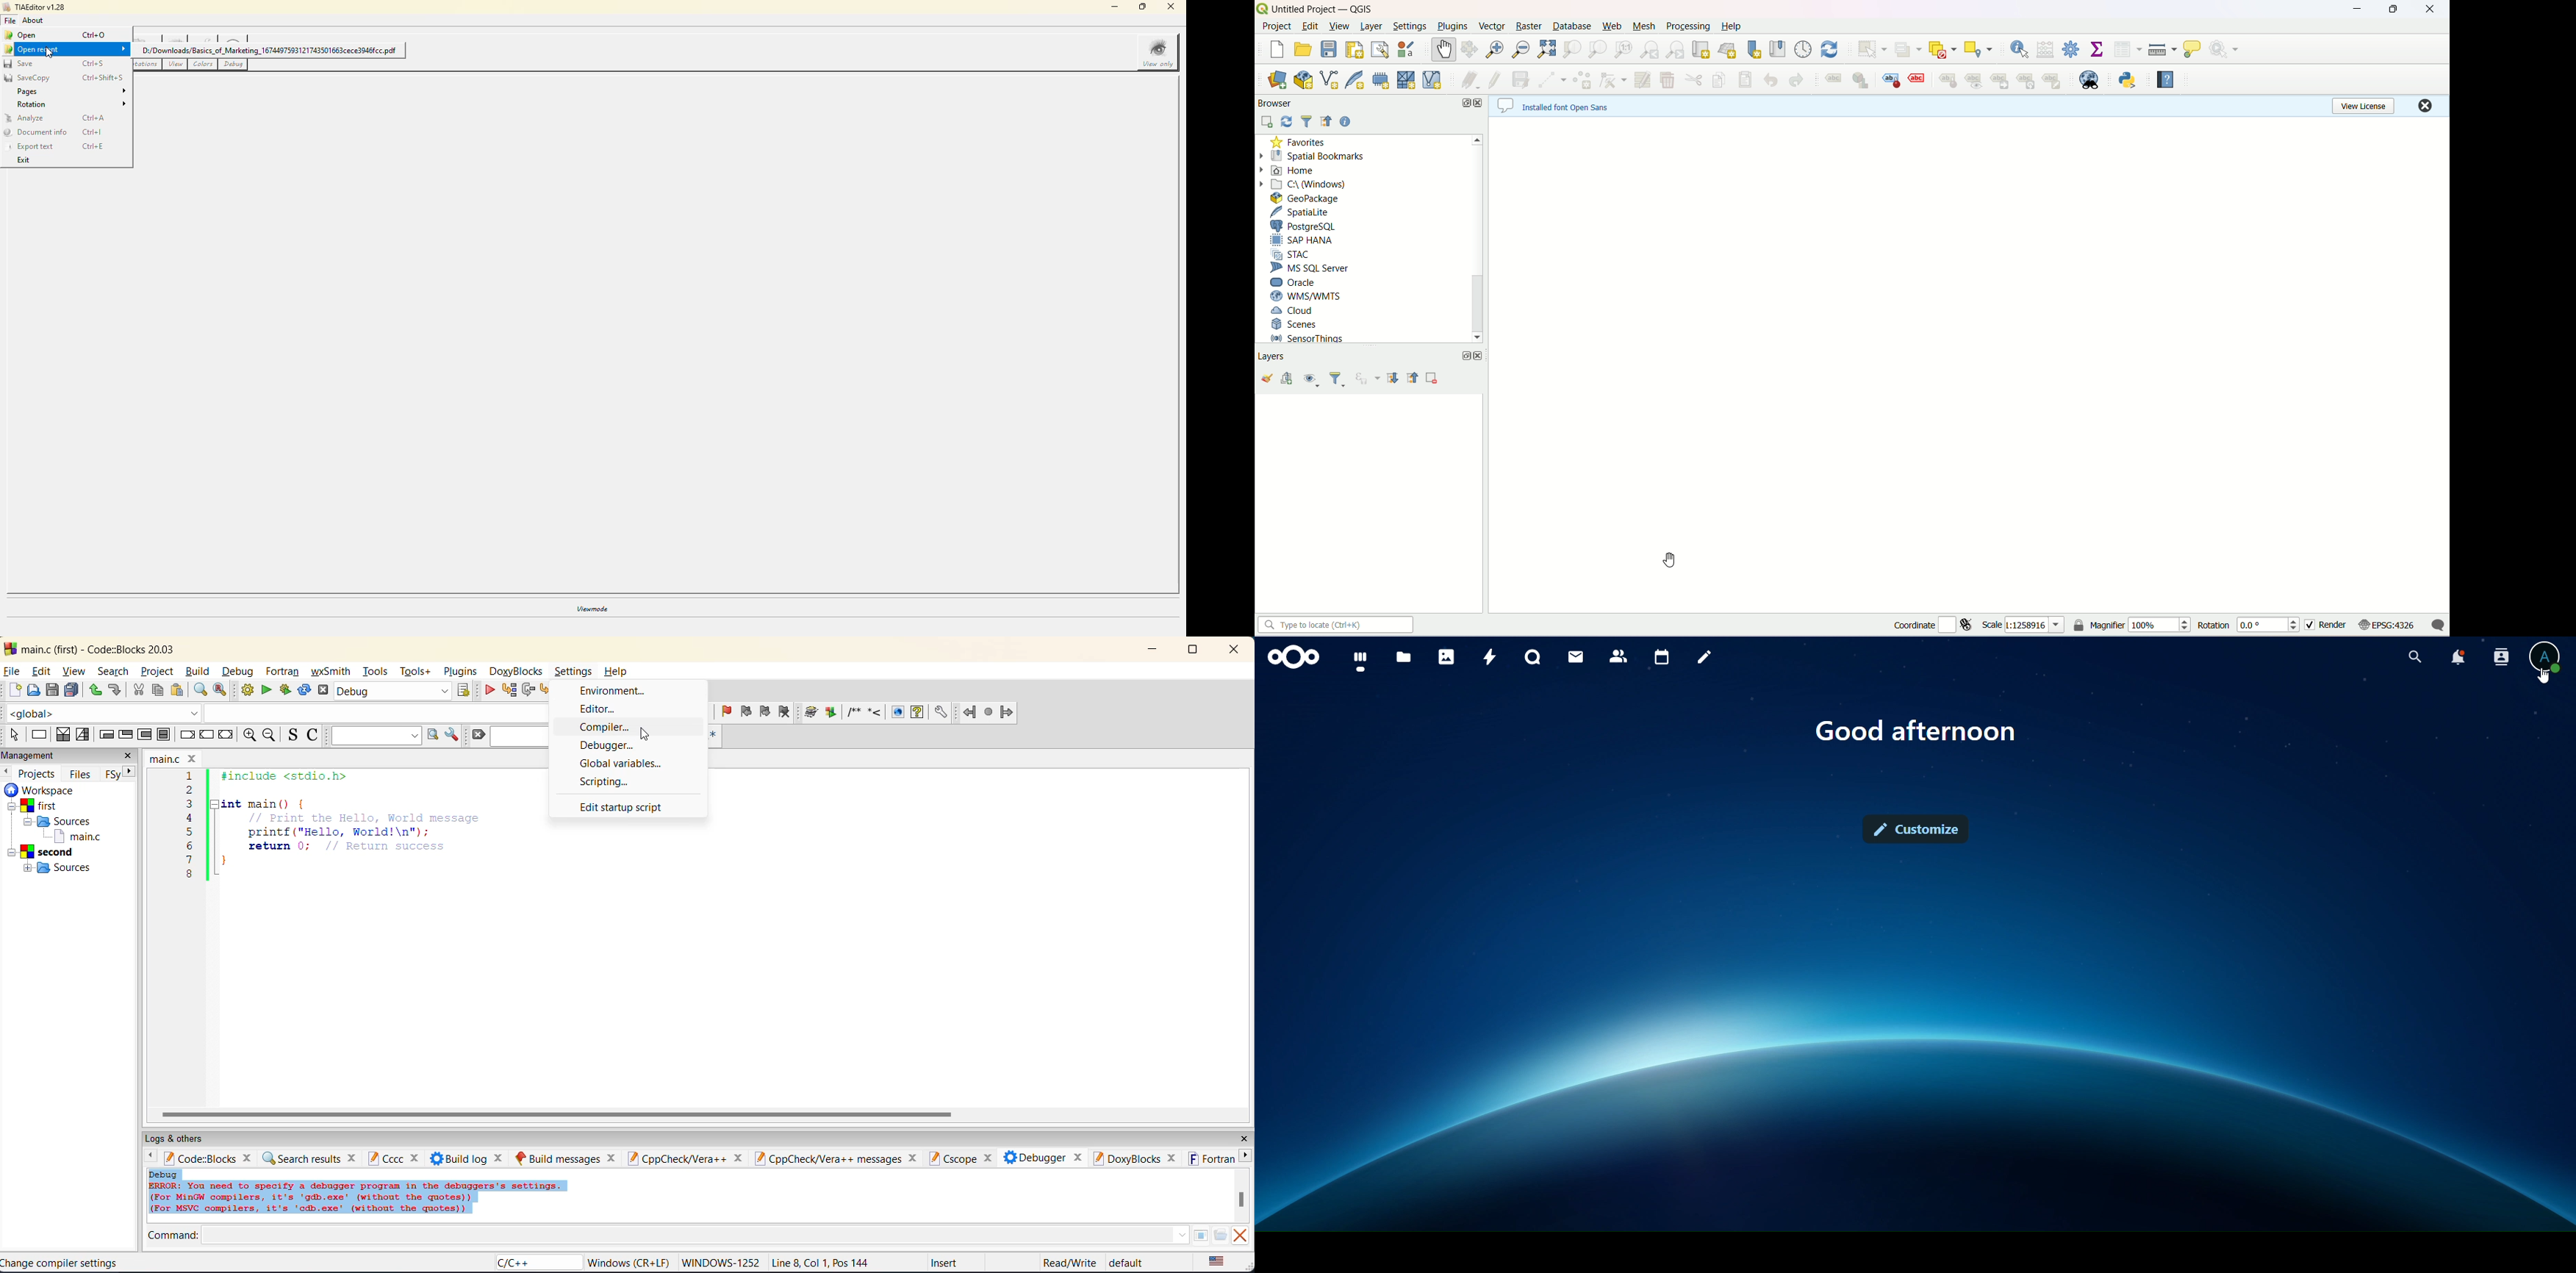 This screenshot has height=1288, width=2576. I want to click on ) Installed font Open Sans, so click(1567, 104).